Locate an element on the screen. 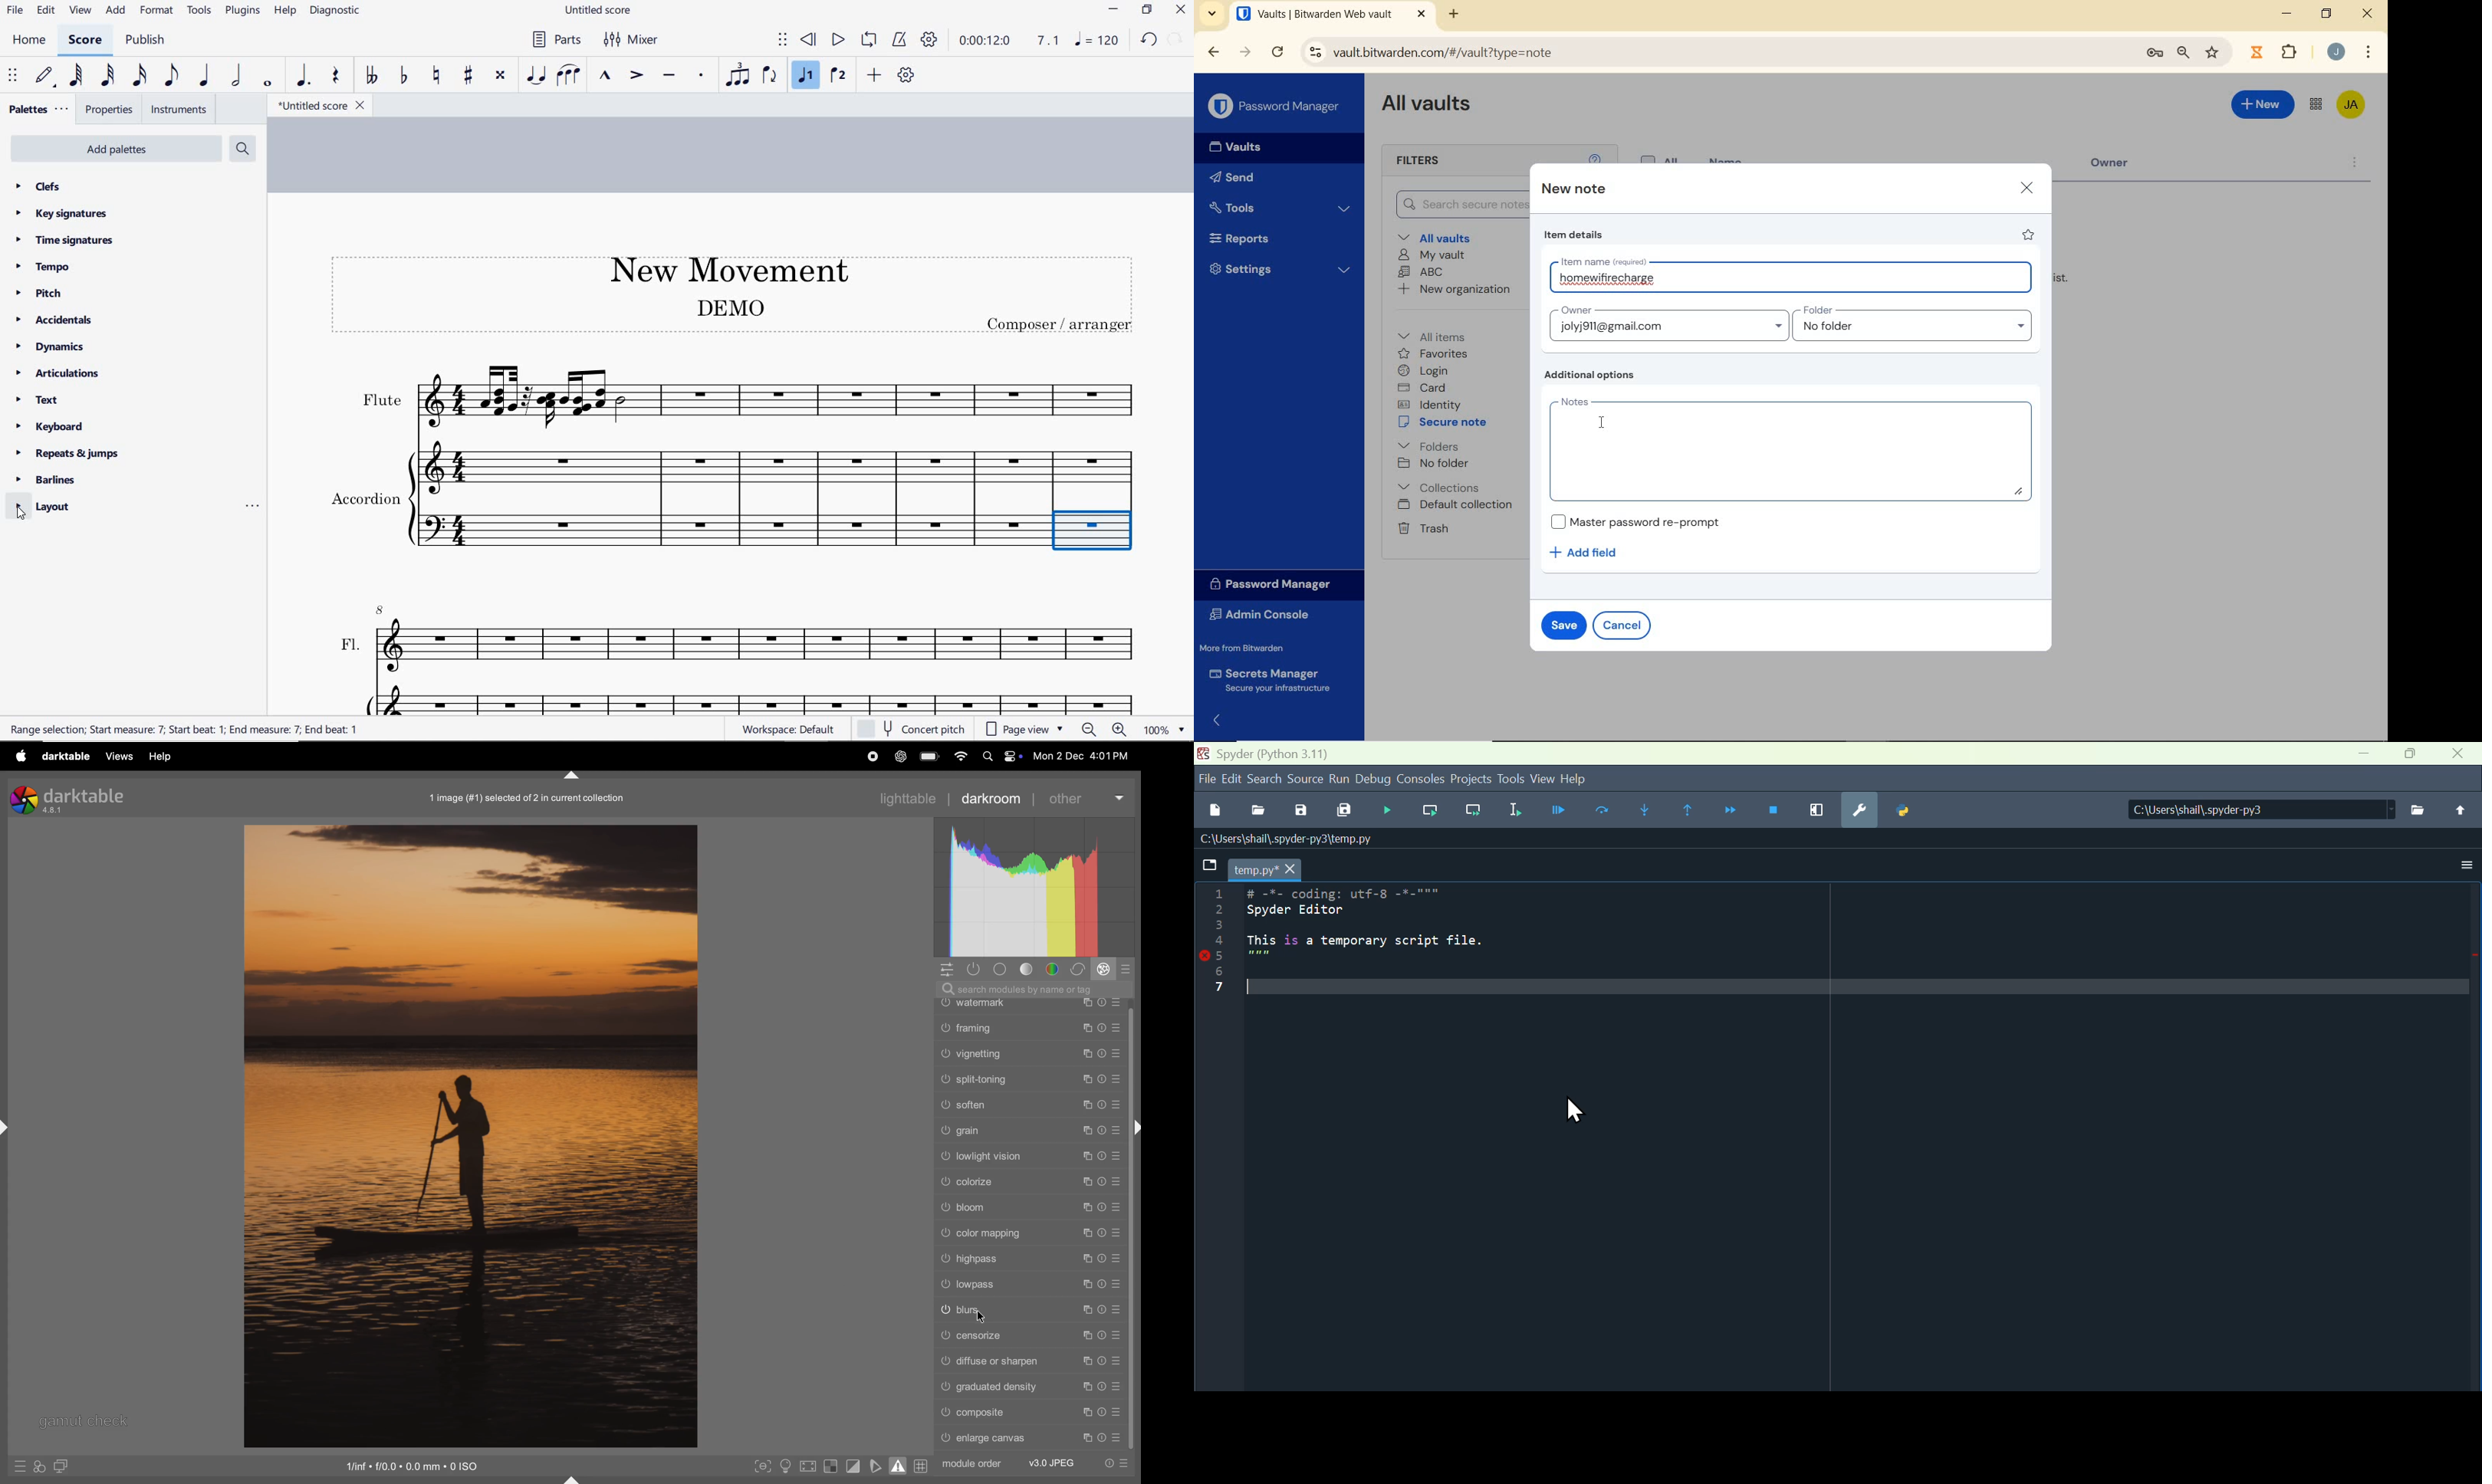  add palettes is located at coordinates (118, 151).